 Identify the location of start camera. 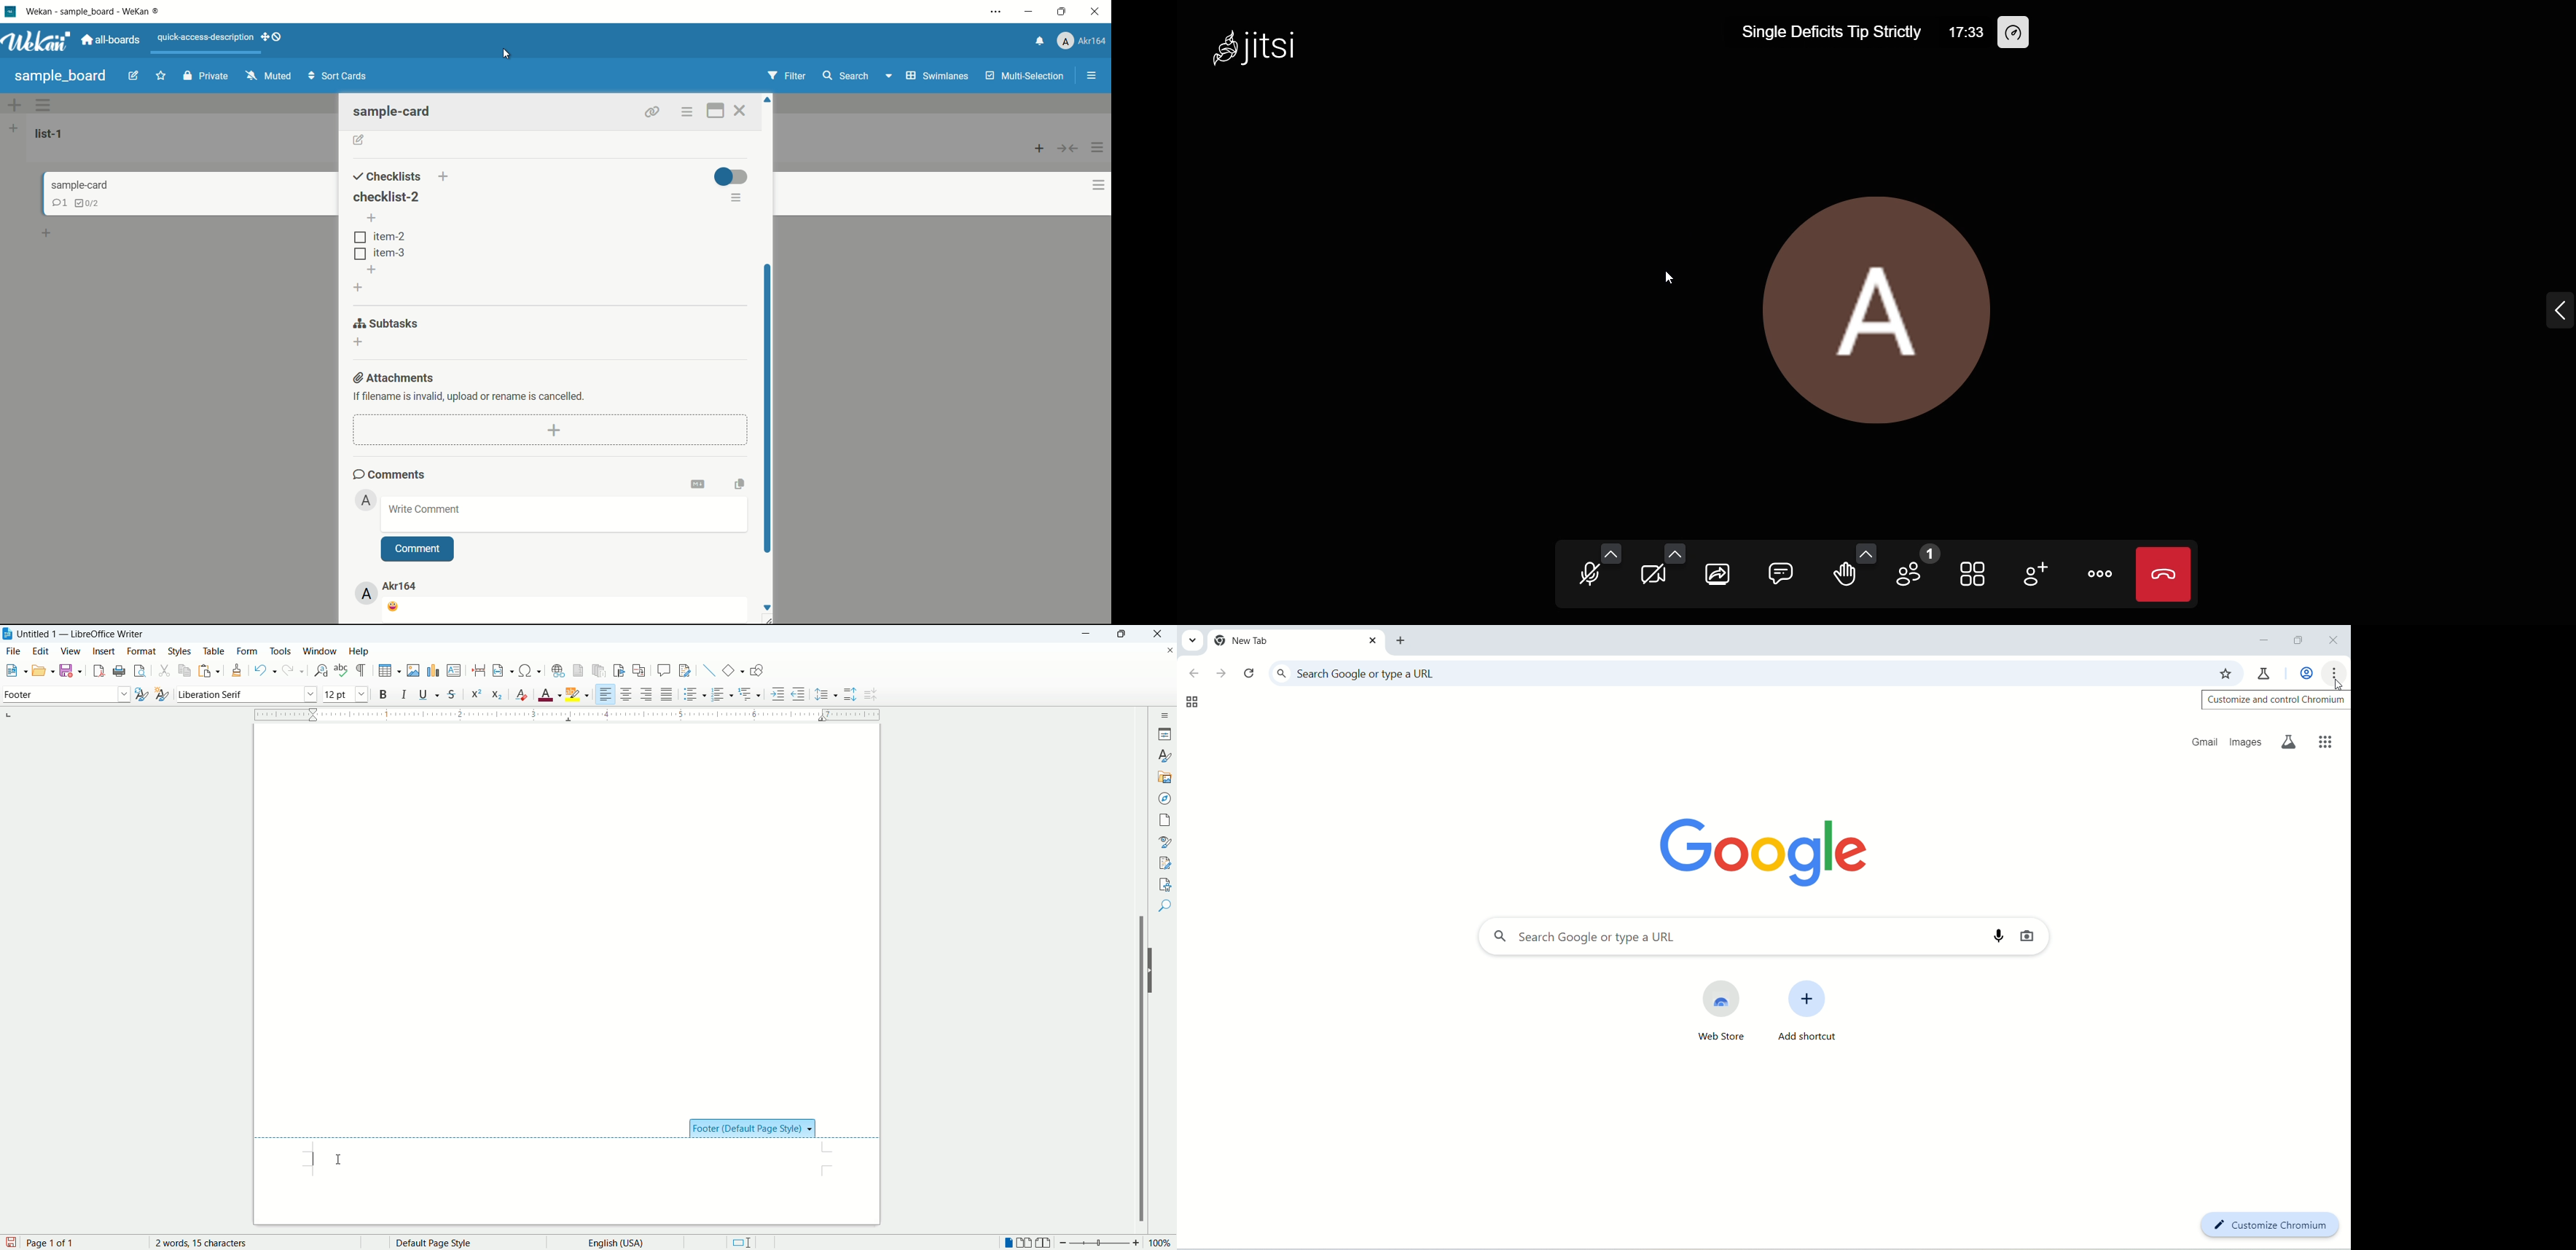
(1653, 575).